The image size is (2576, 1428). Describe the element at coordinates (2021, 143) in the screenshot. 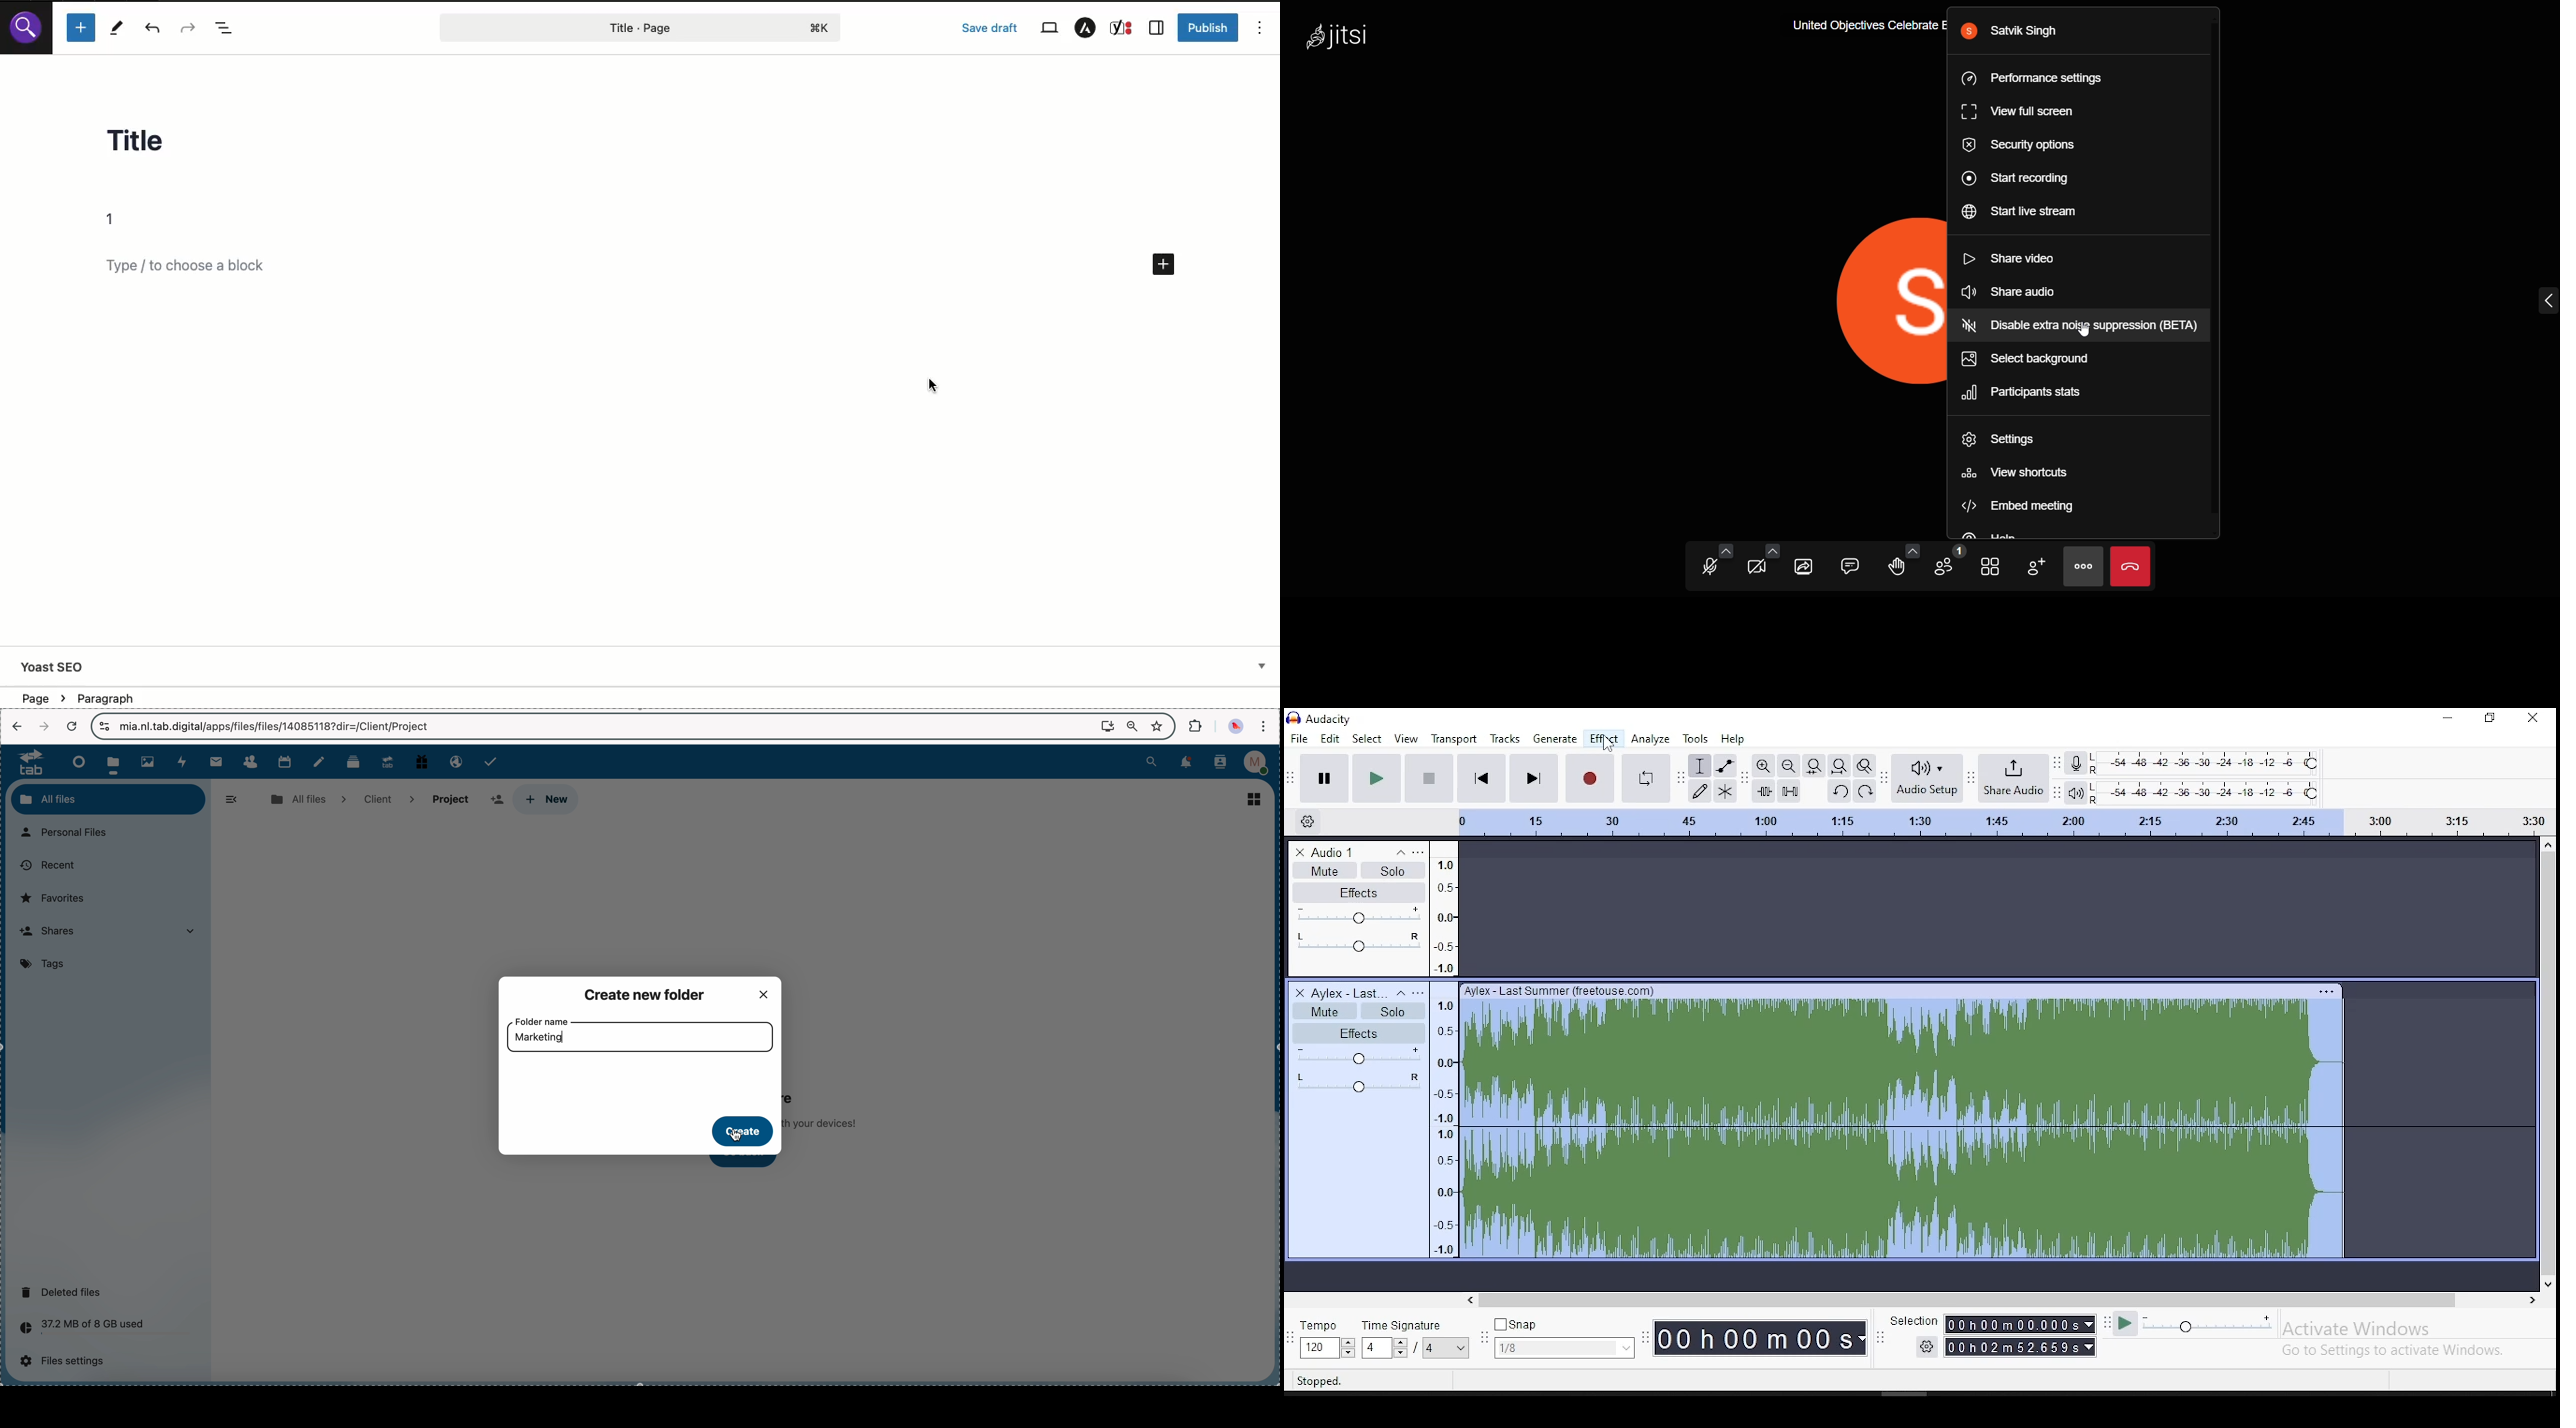

I see `security option` at that location.